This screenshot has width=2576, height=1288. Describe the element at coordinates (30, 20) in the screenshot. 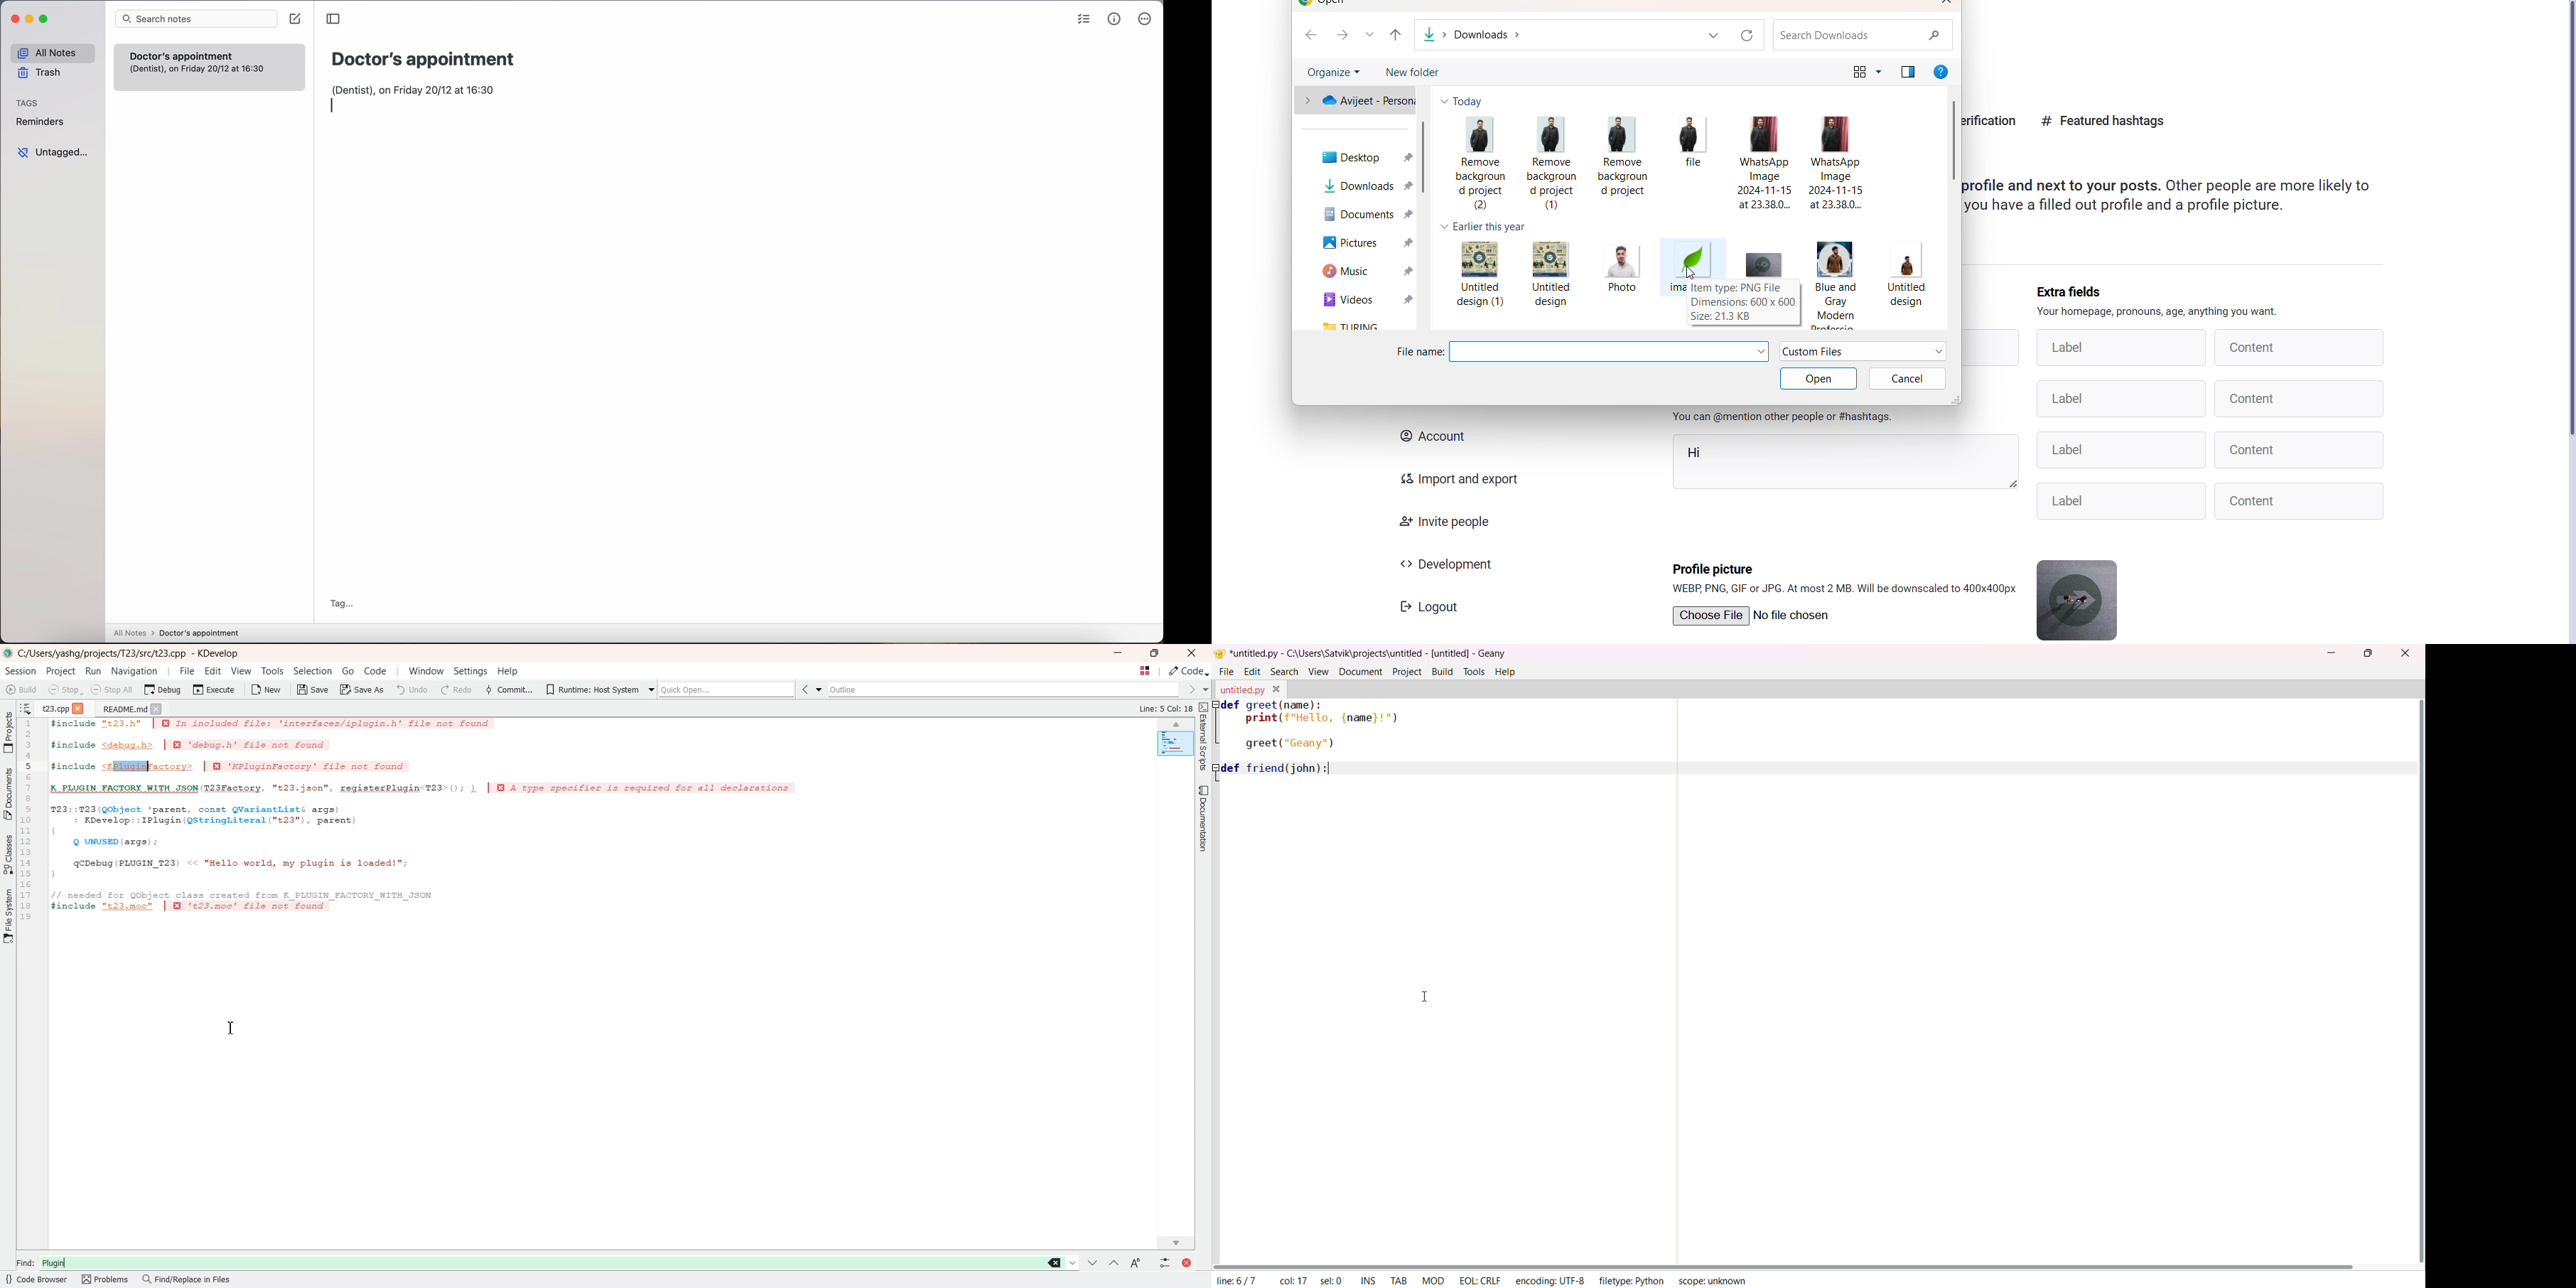

I see `minimize app` at that location.